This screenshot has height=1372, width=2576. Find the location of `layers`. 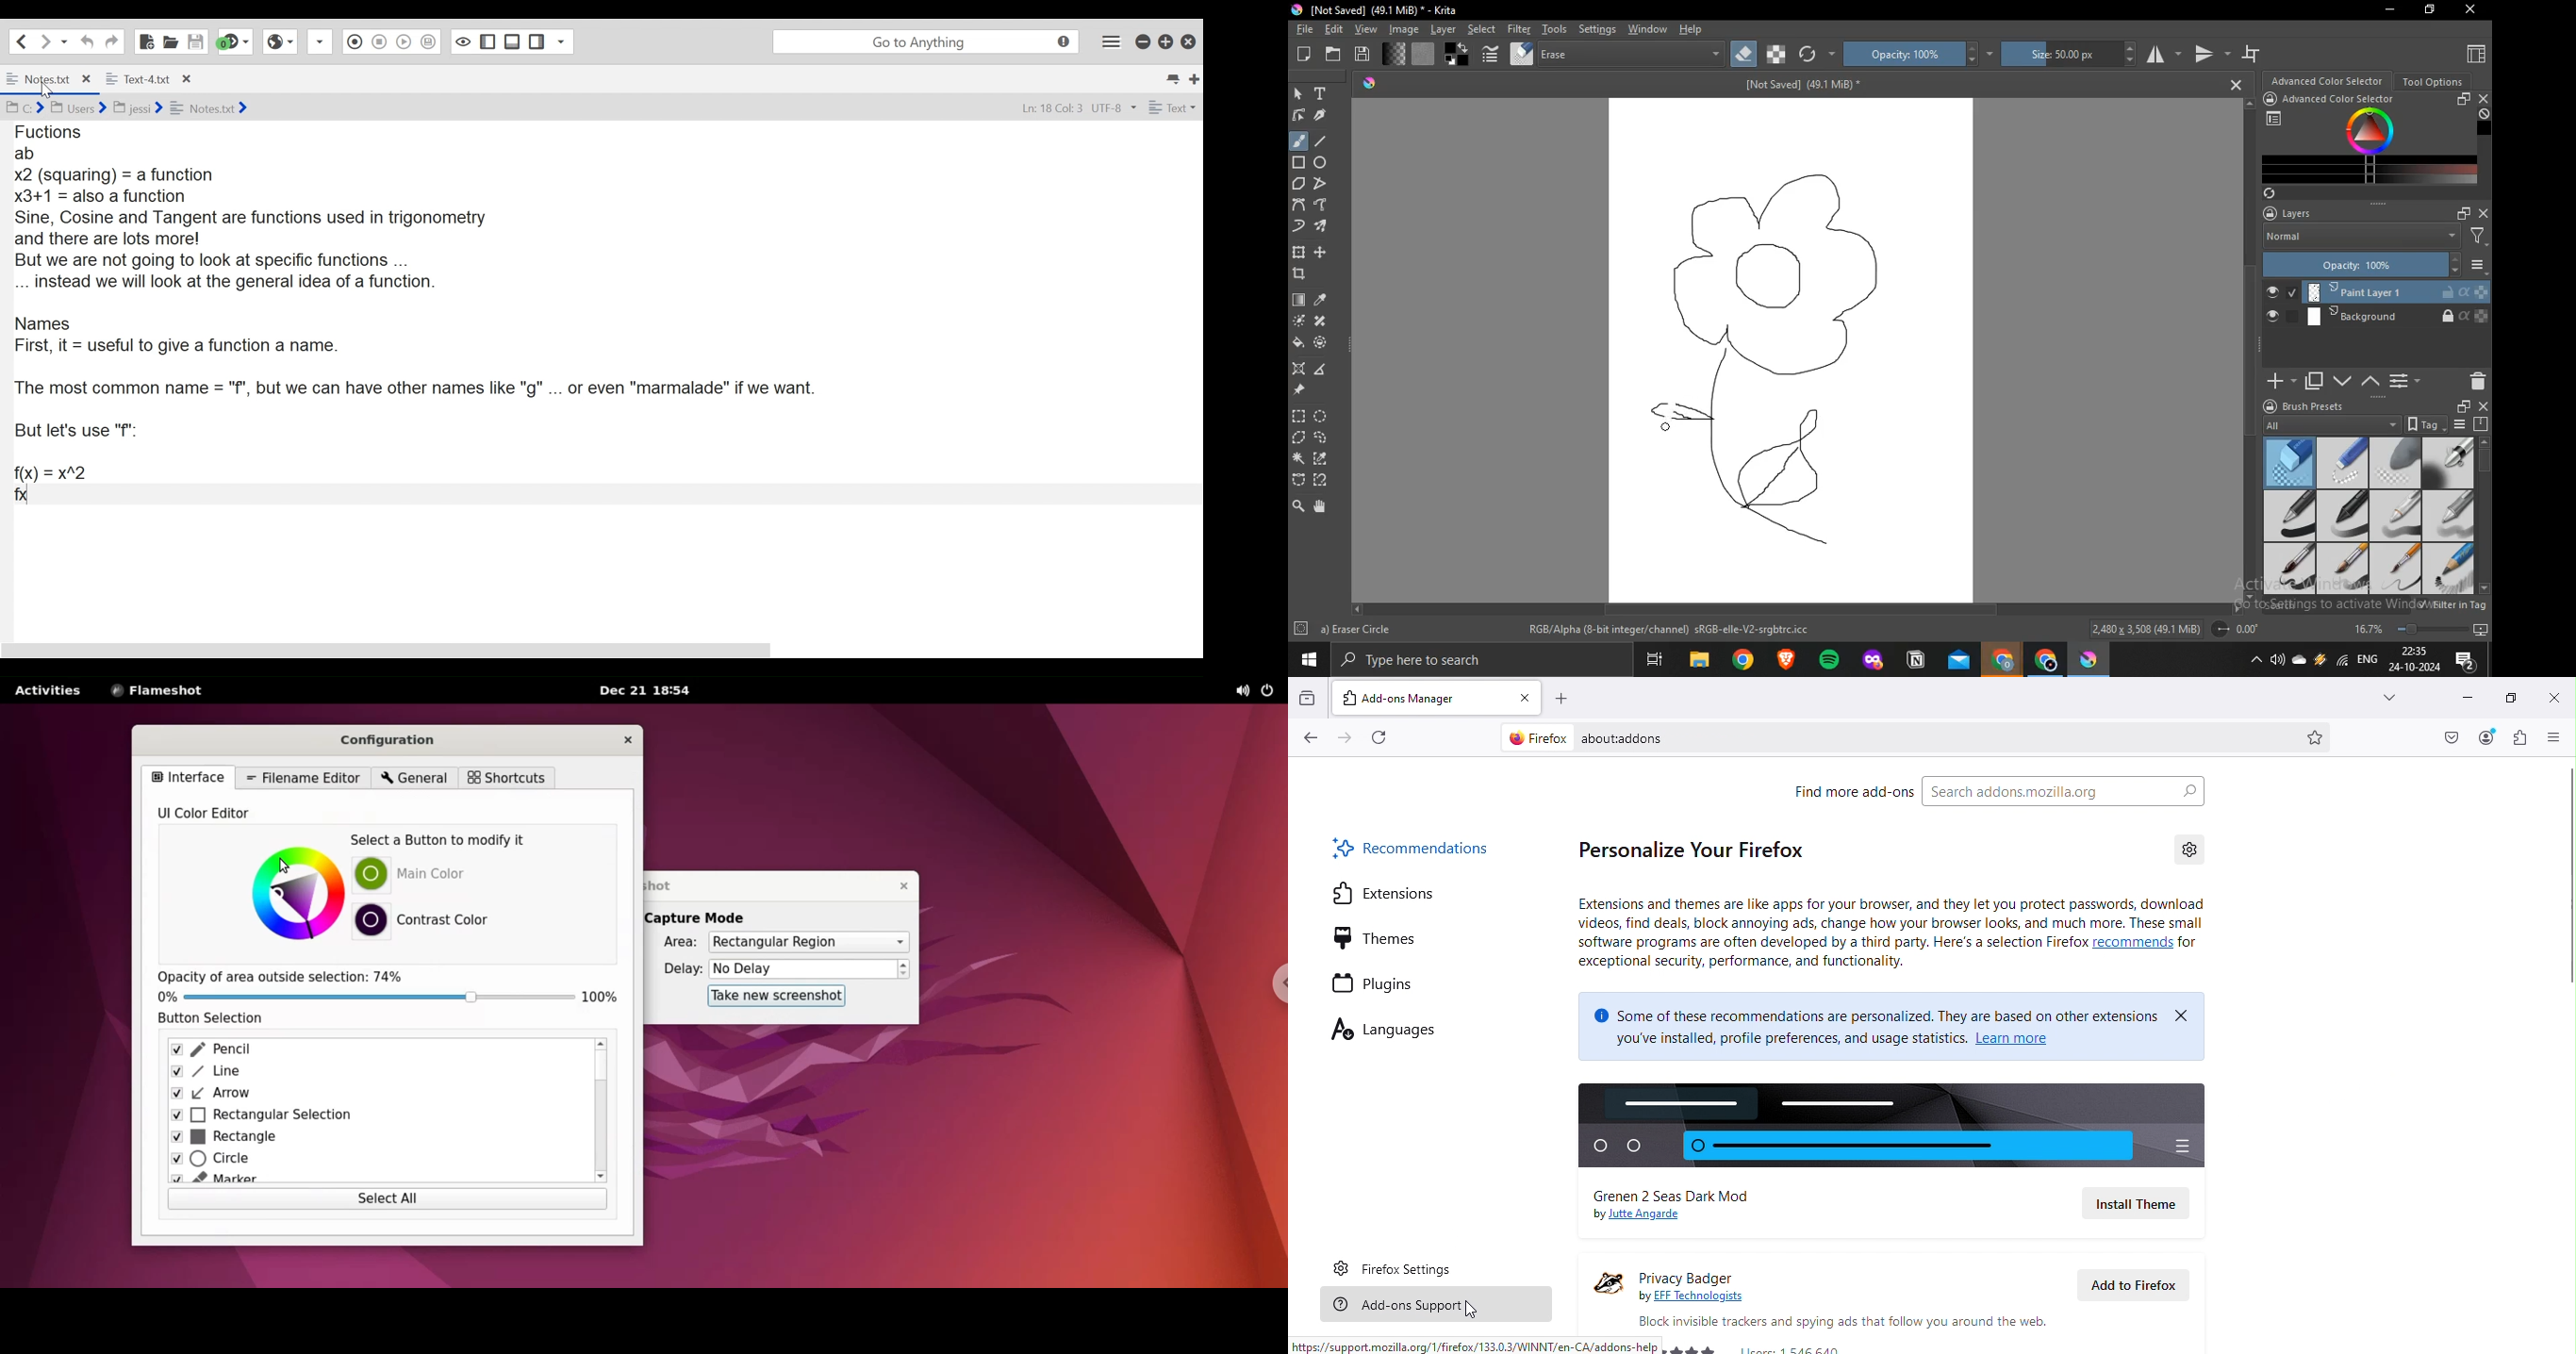

layers is located at coordinates (2296, 213).